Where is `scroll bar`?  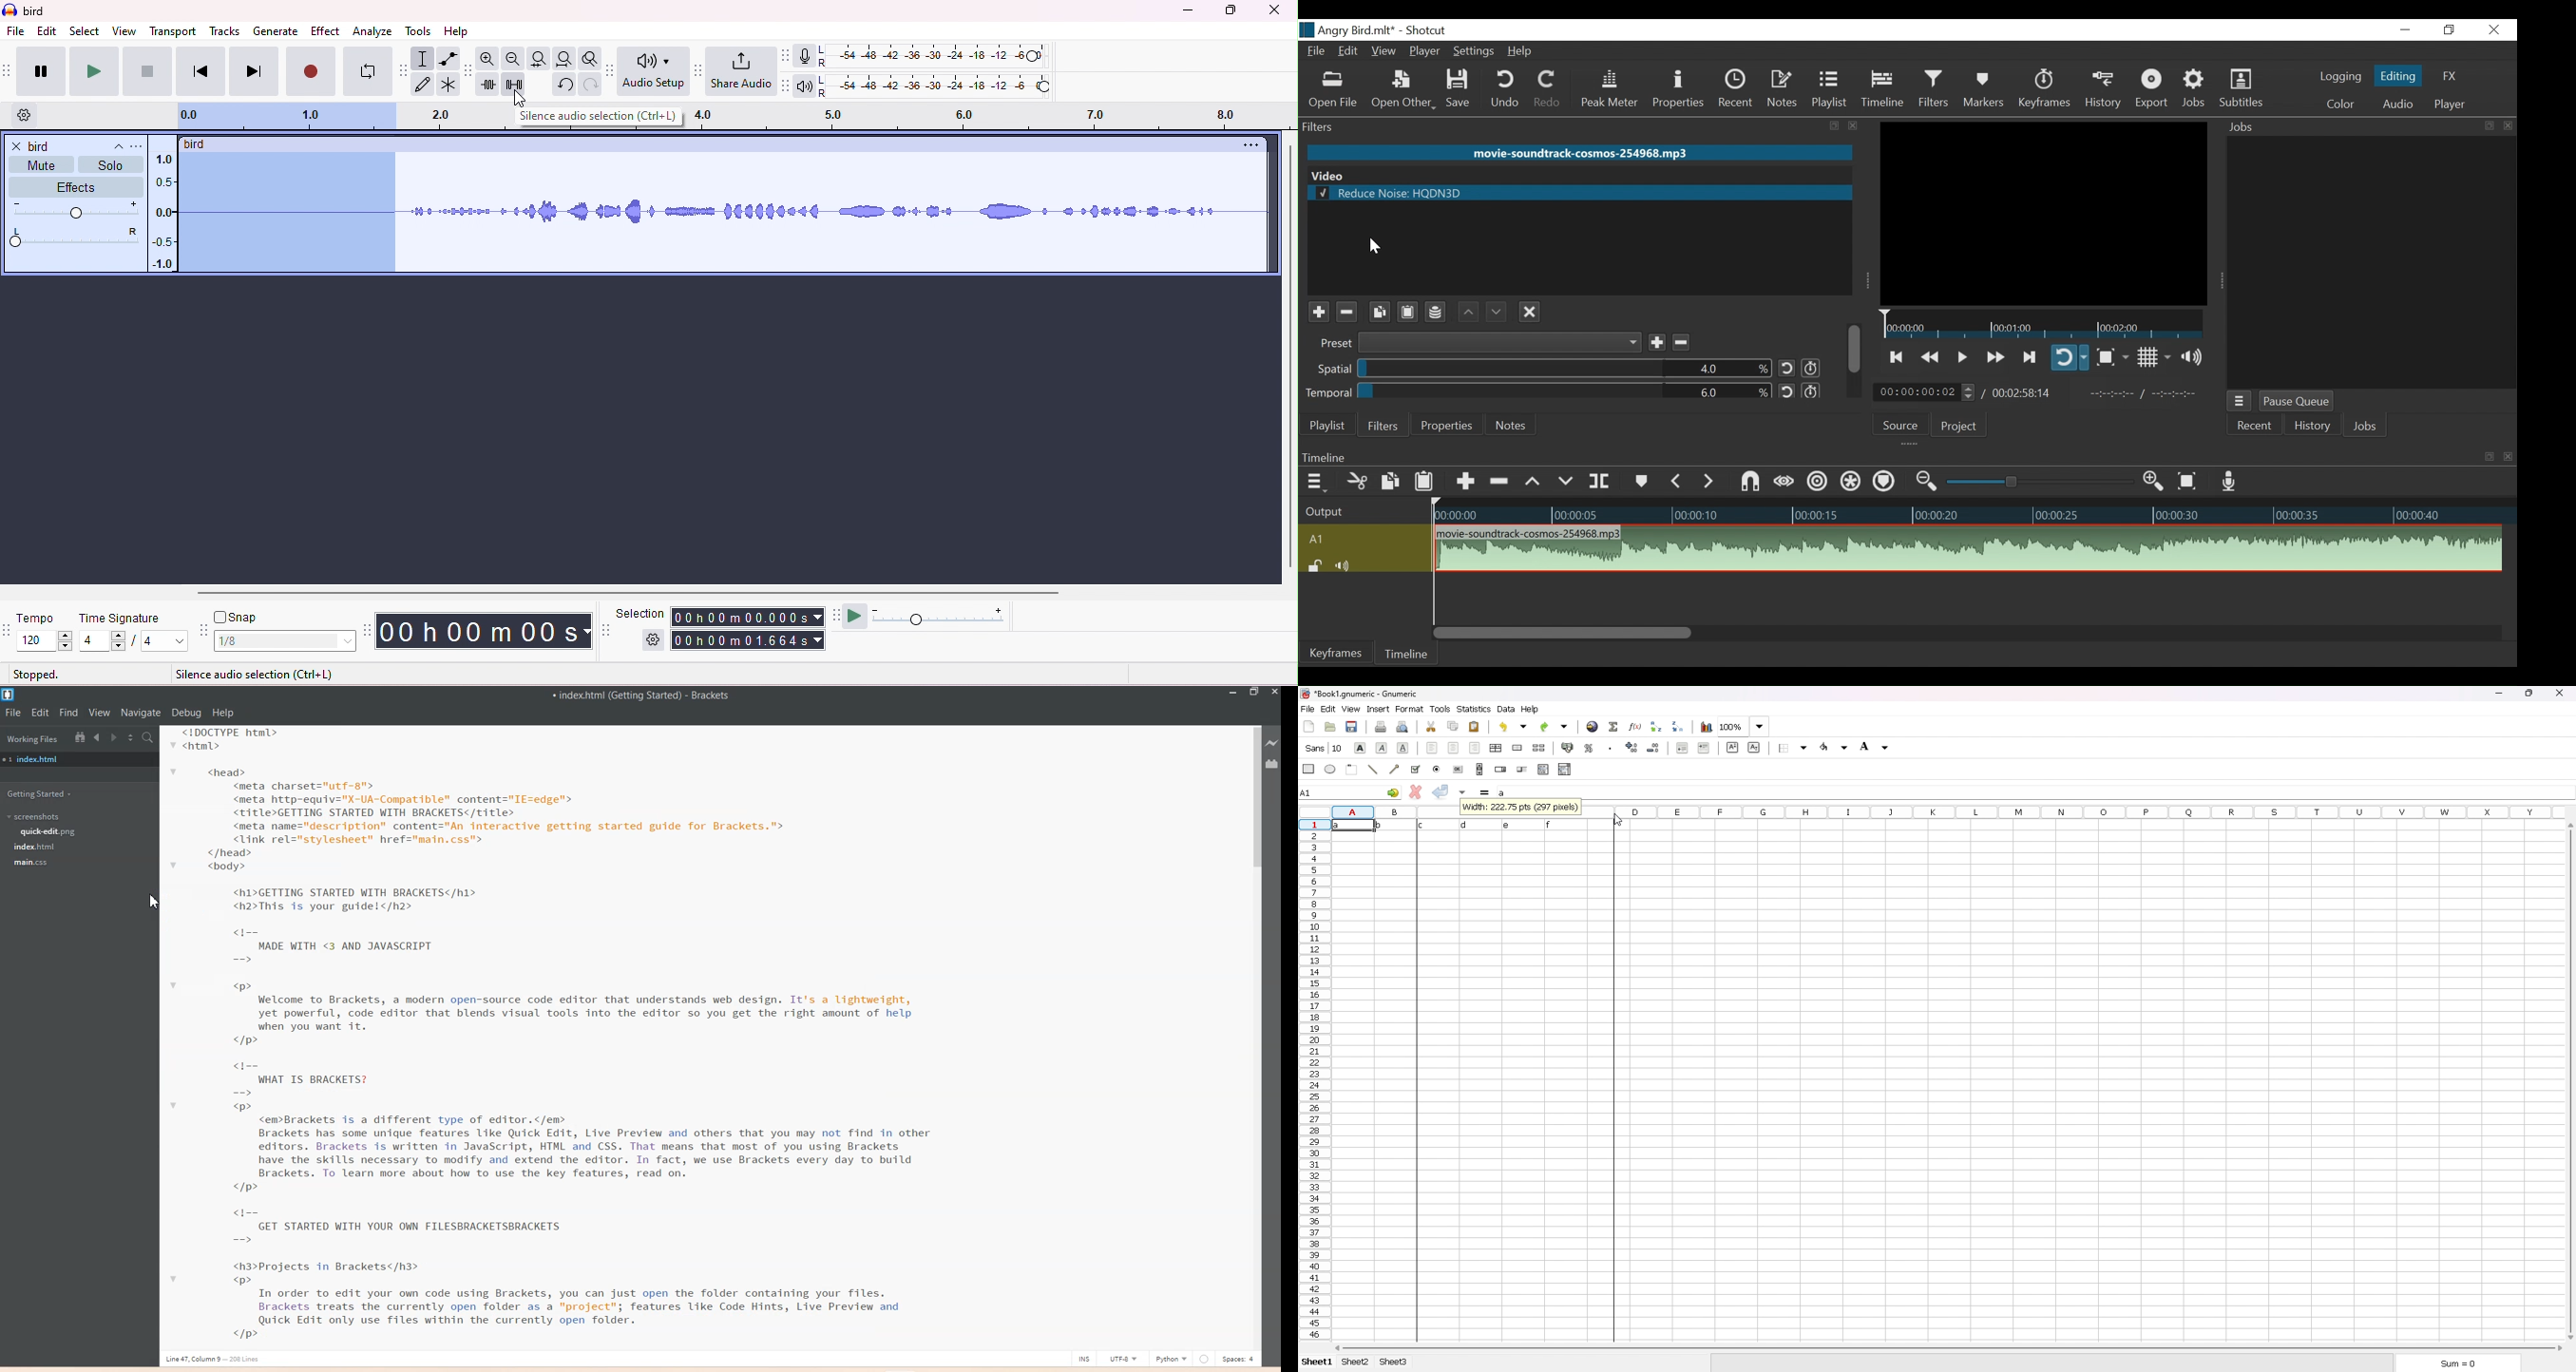
scroll bar is located at coordinates (1480, 769).